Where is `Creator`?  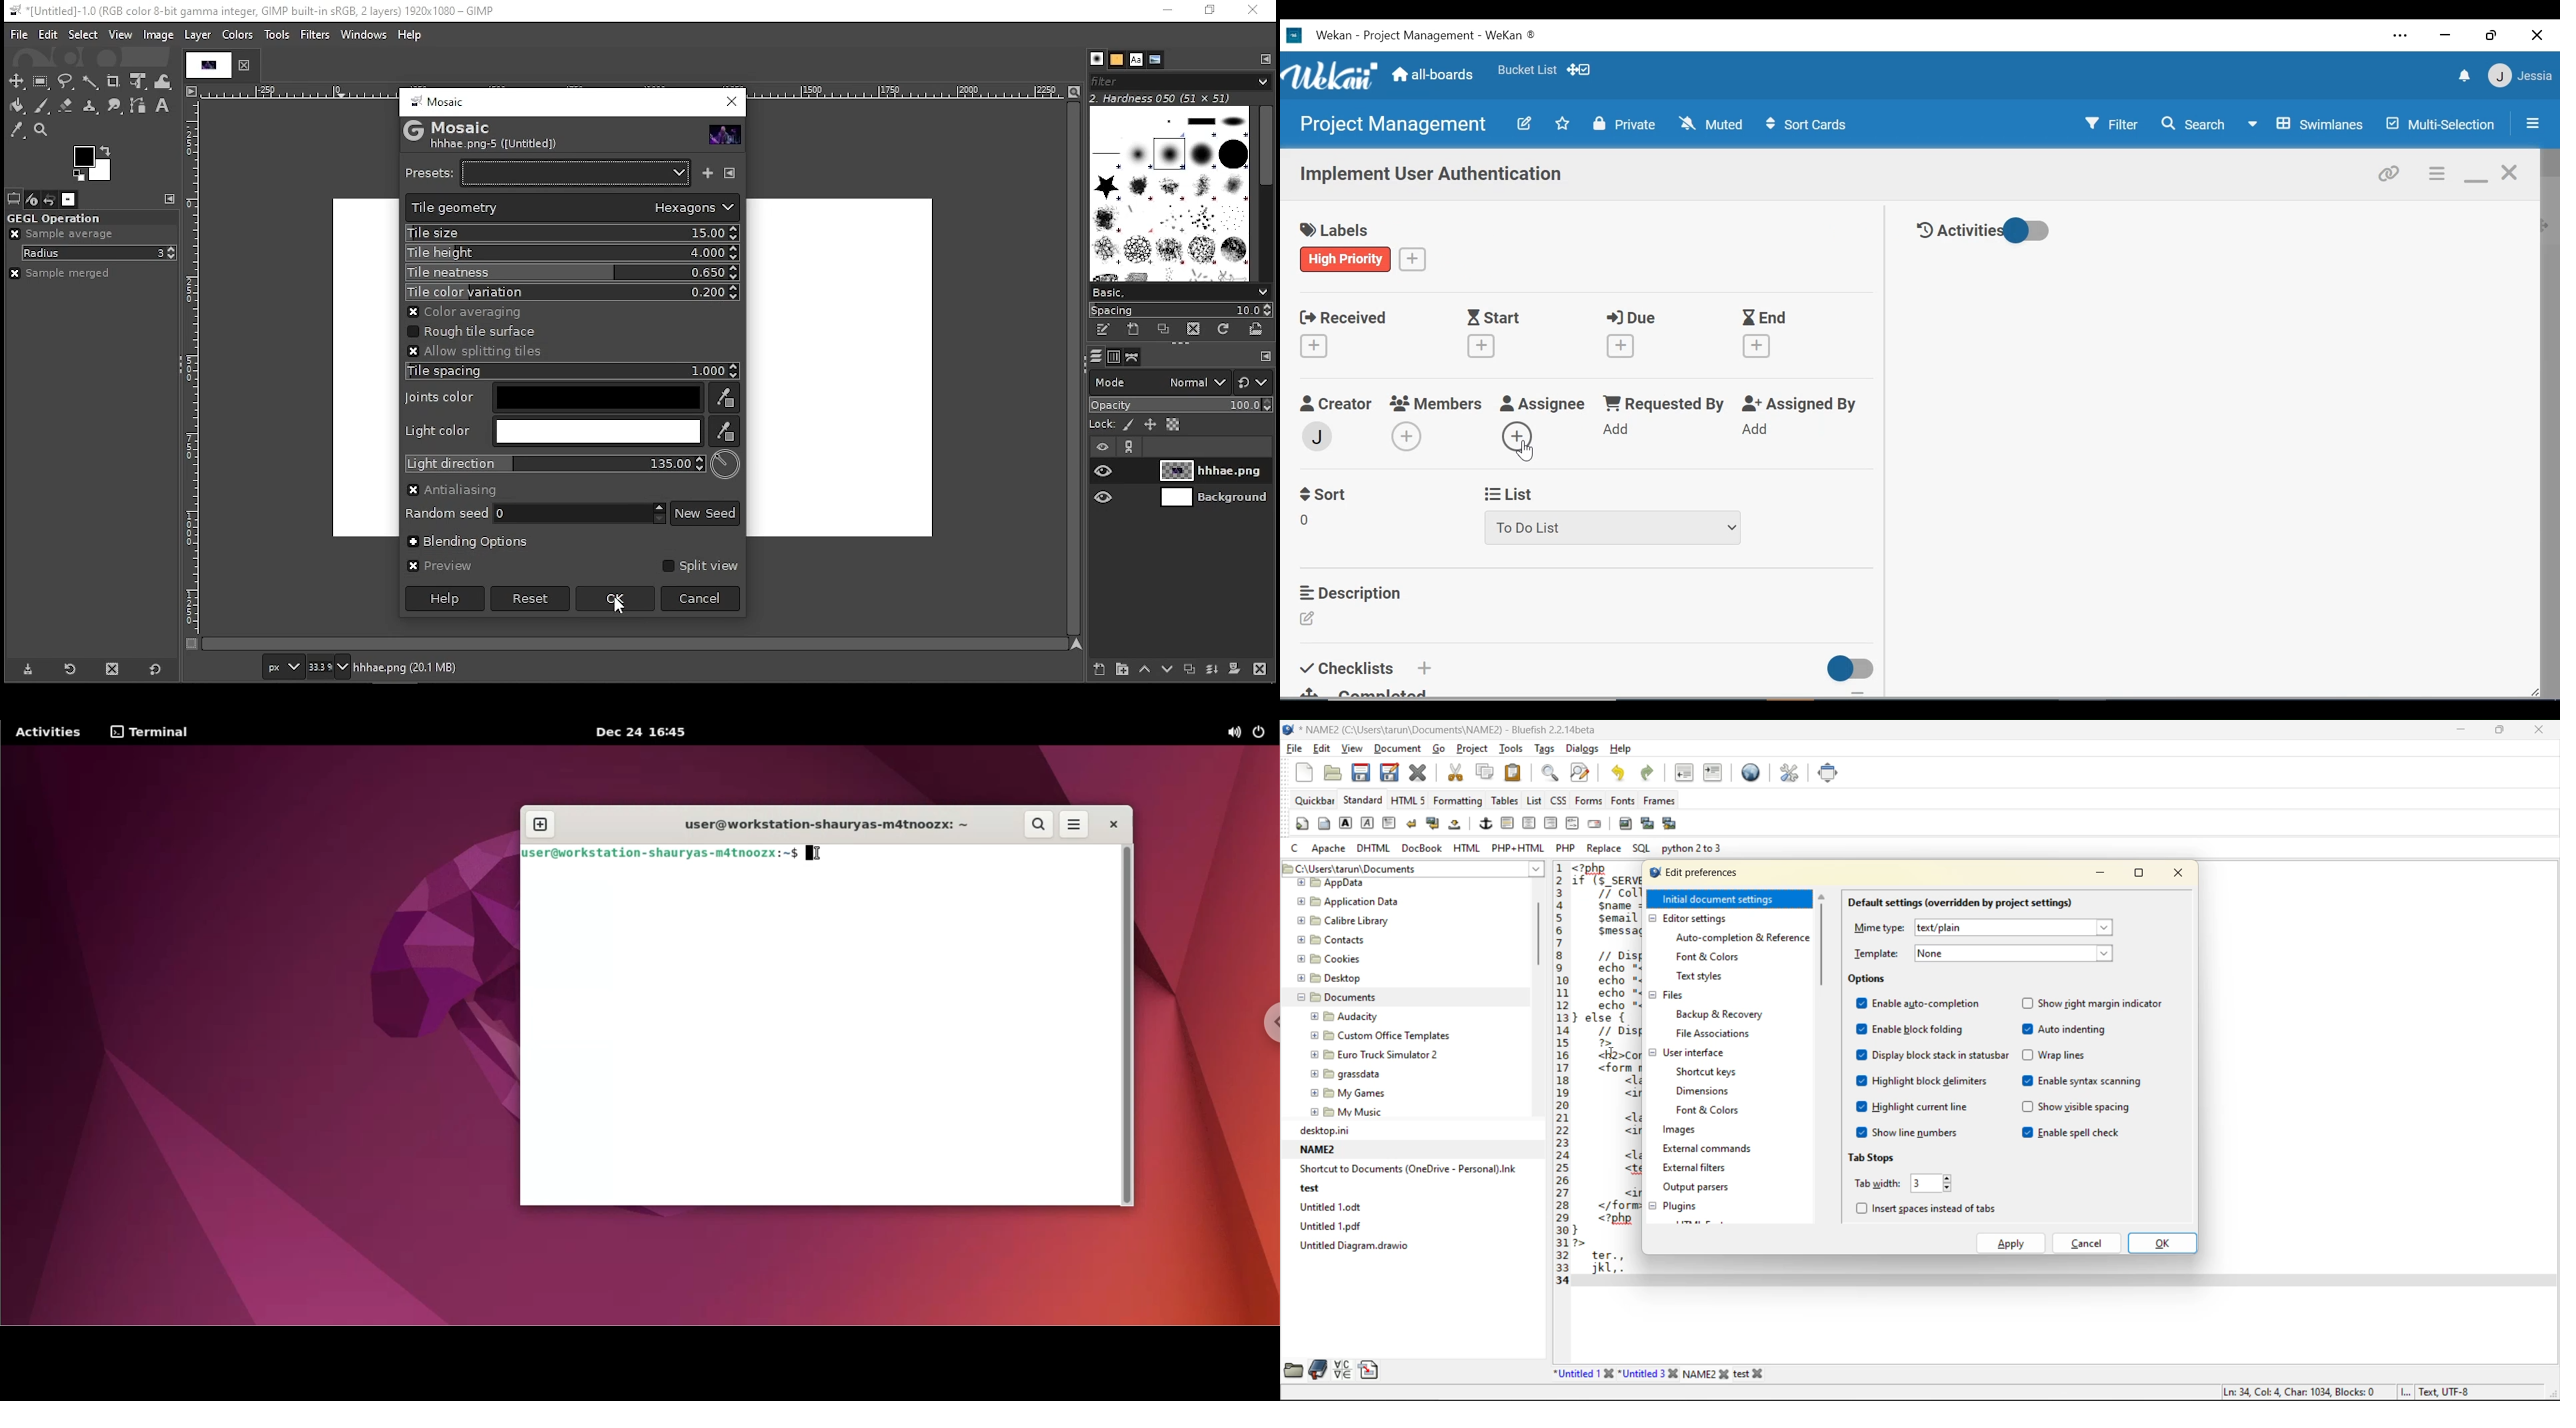
Creator is located at coordinates (1335, 404).